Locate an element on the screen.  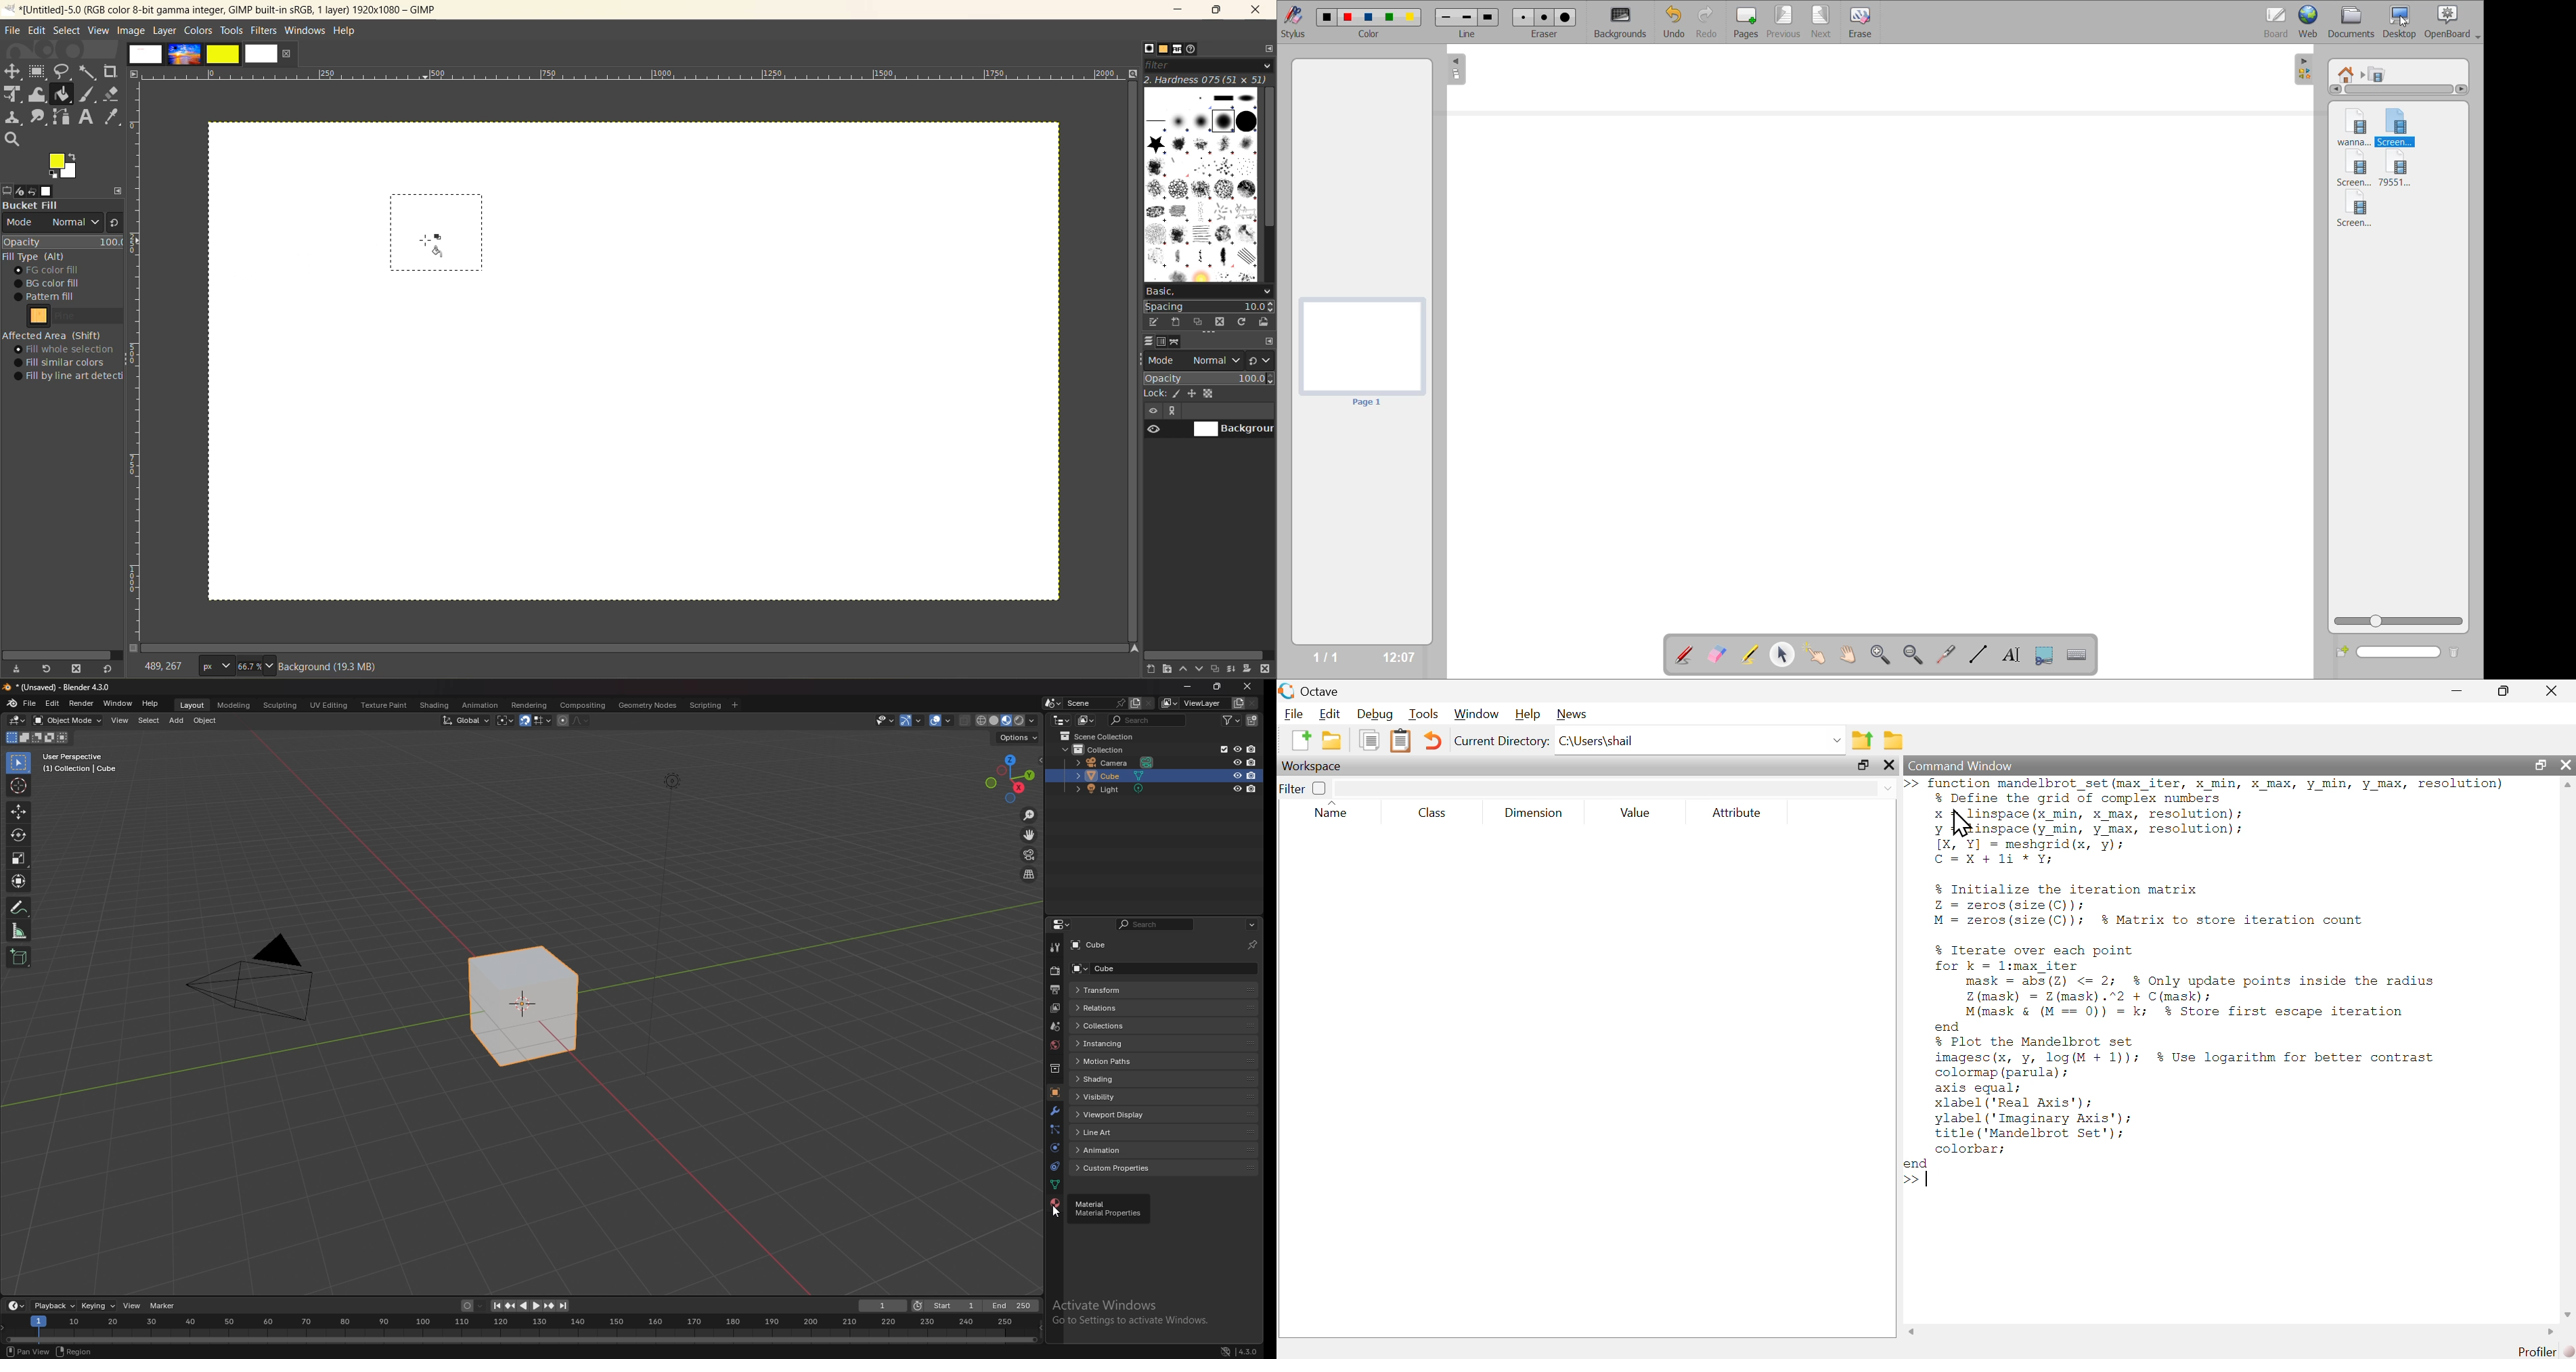
file is located at coordinates (13, 31).